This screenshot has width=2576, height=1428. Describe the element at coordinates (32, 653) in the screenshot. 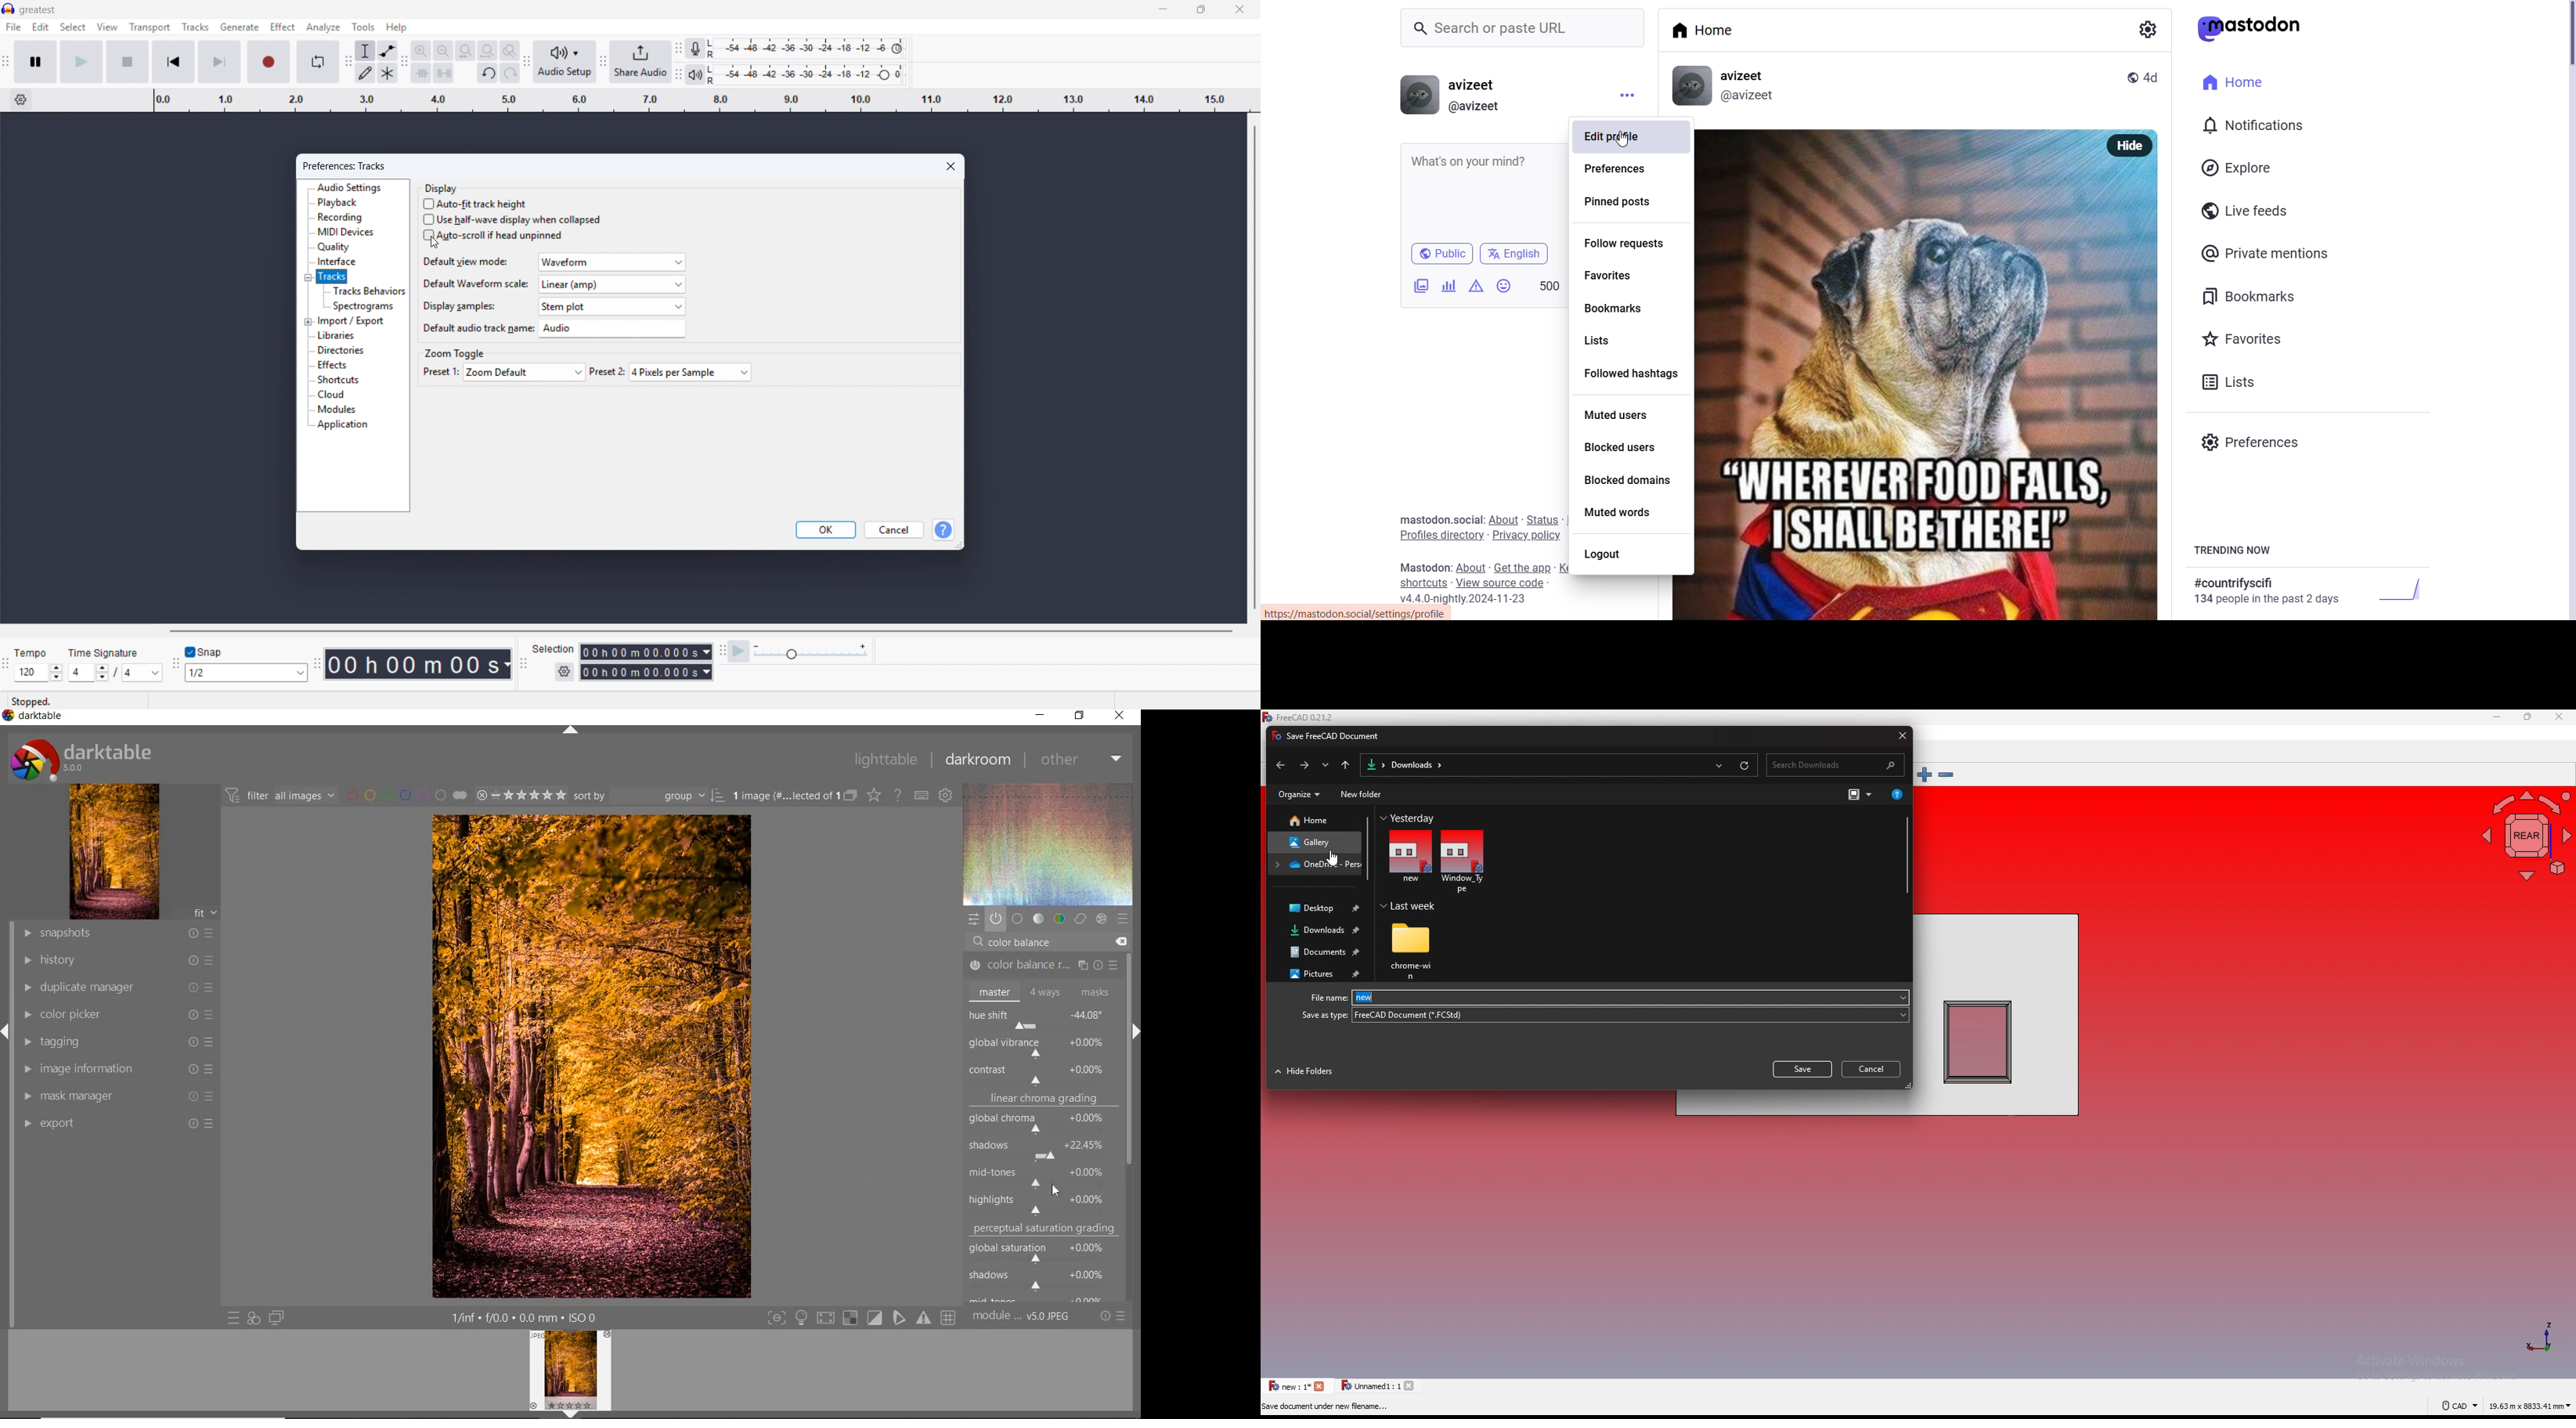

I see `tempo` at that location.